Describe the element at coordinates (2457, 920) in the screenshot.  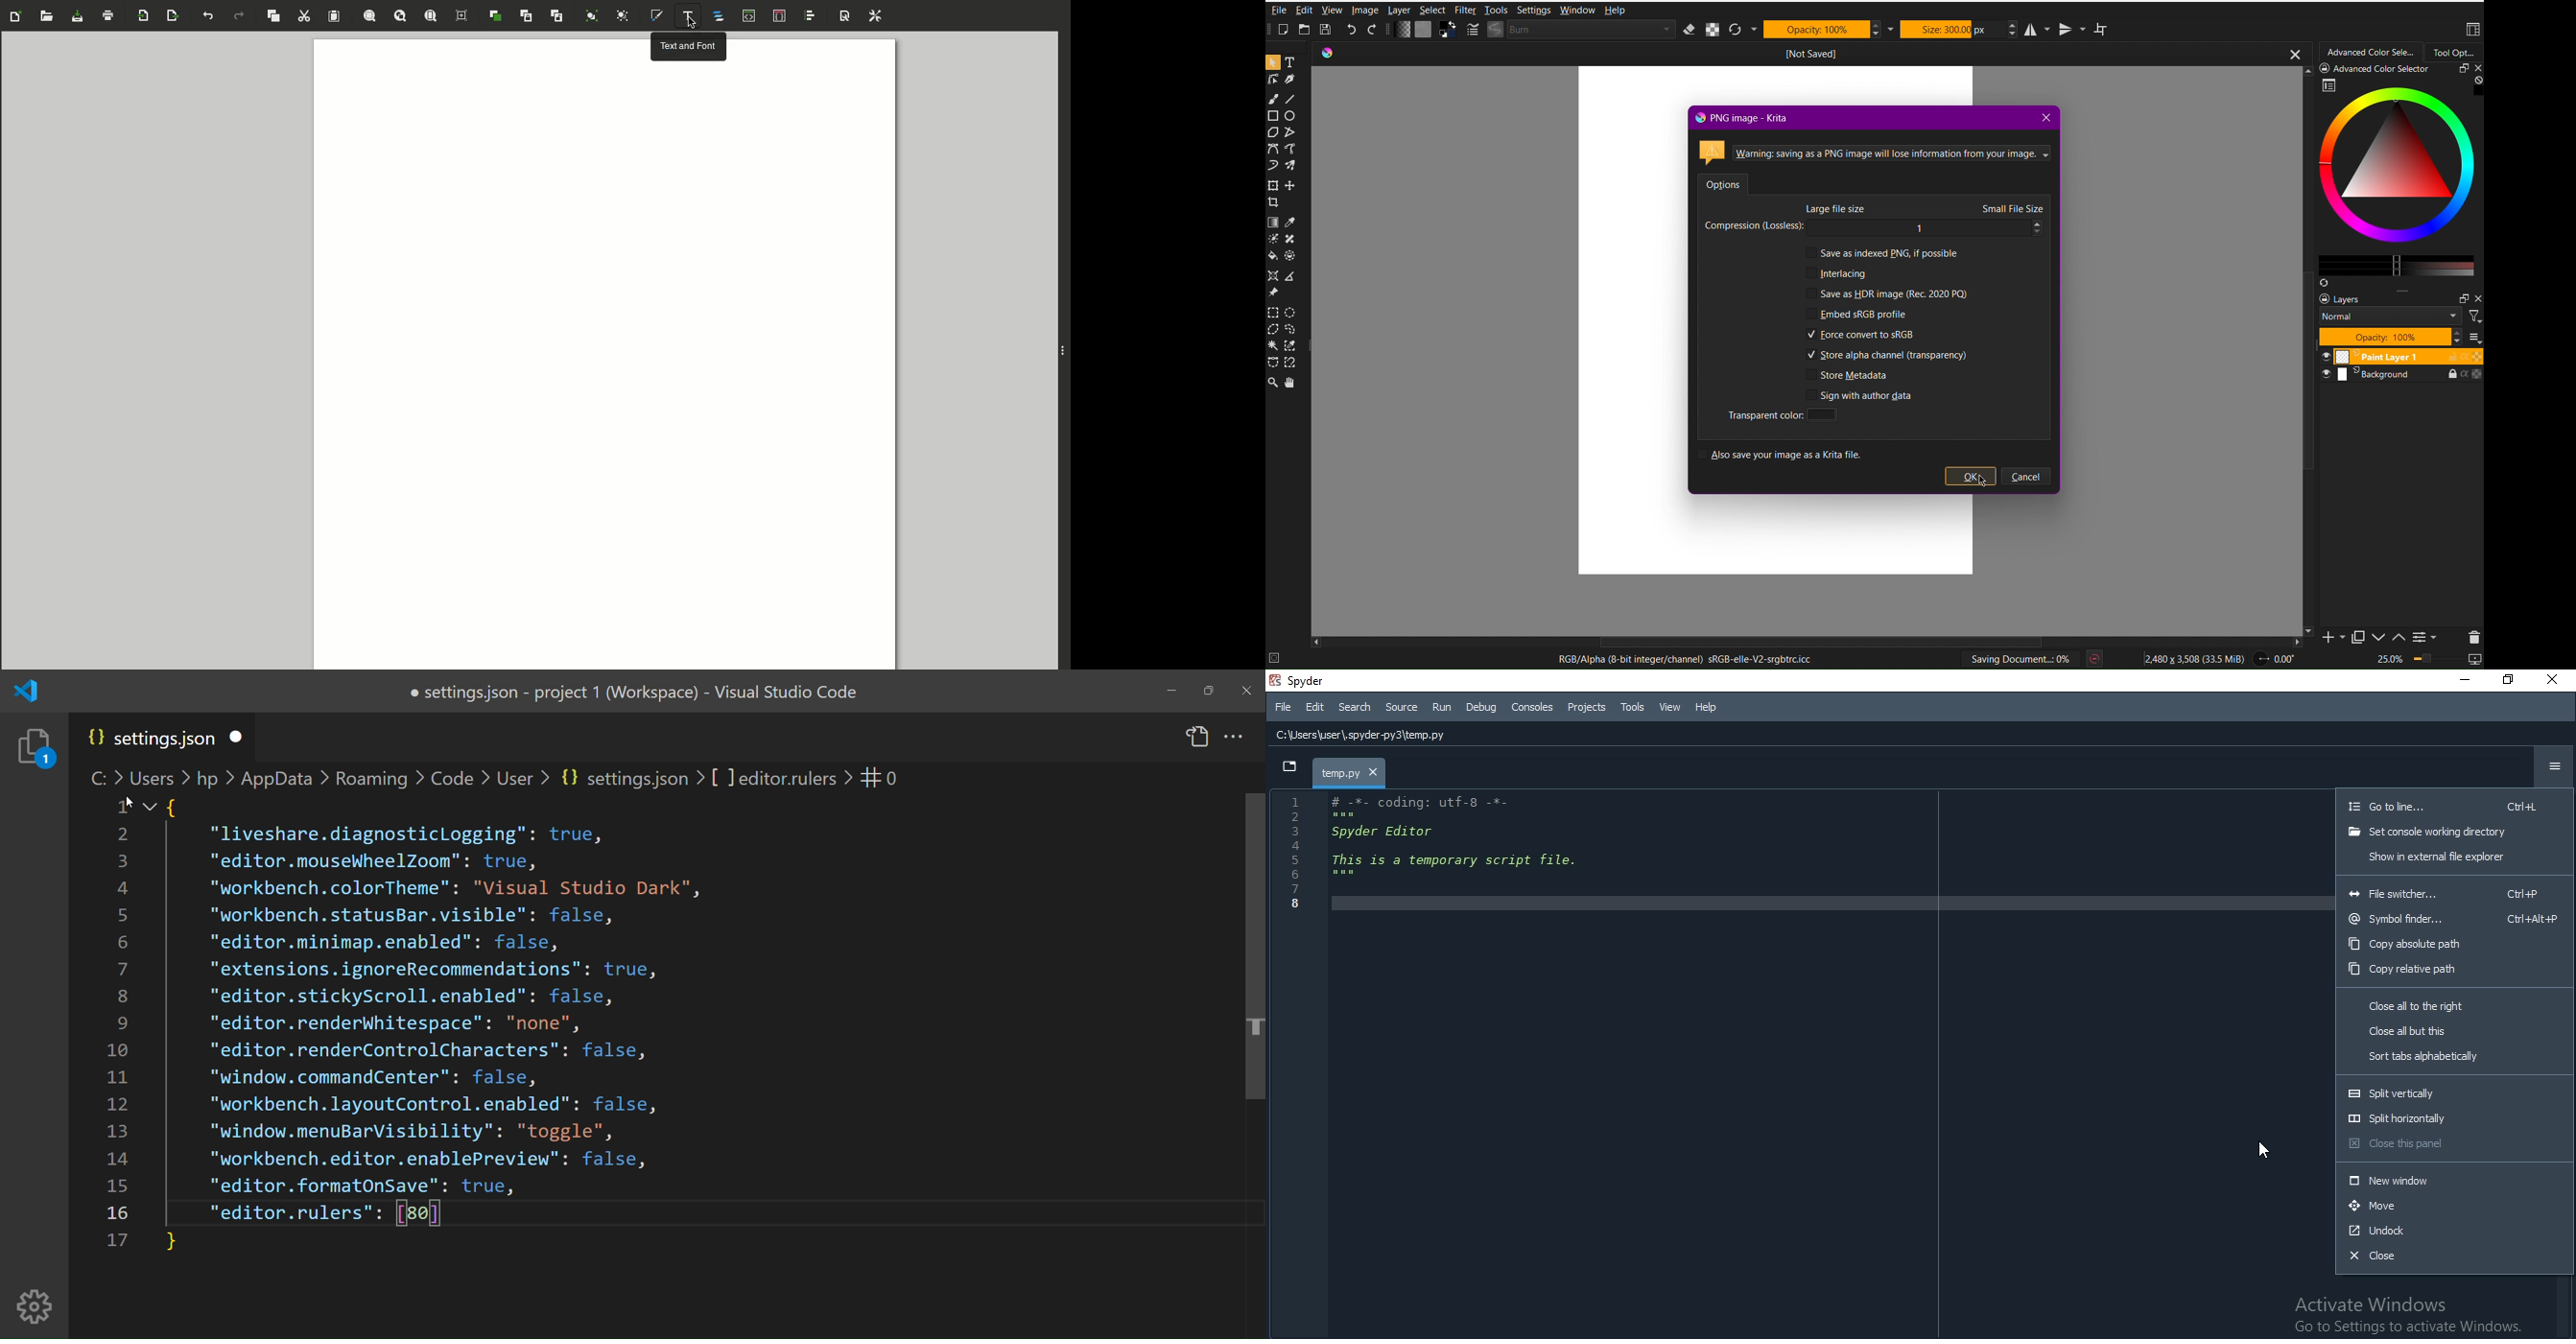
I see `symbol finder` at that location.